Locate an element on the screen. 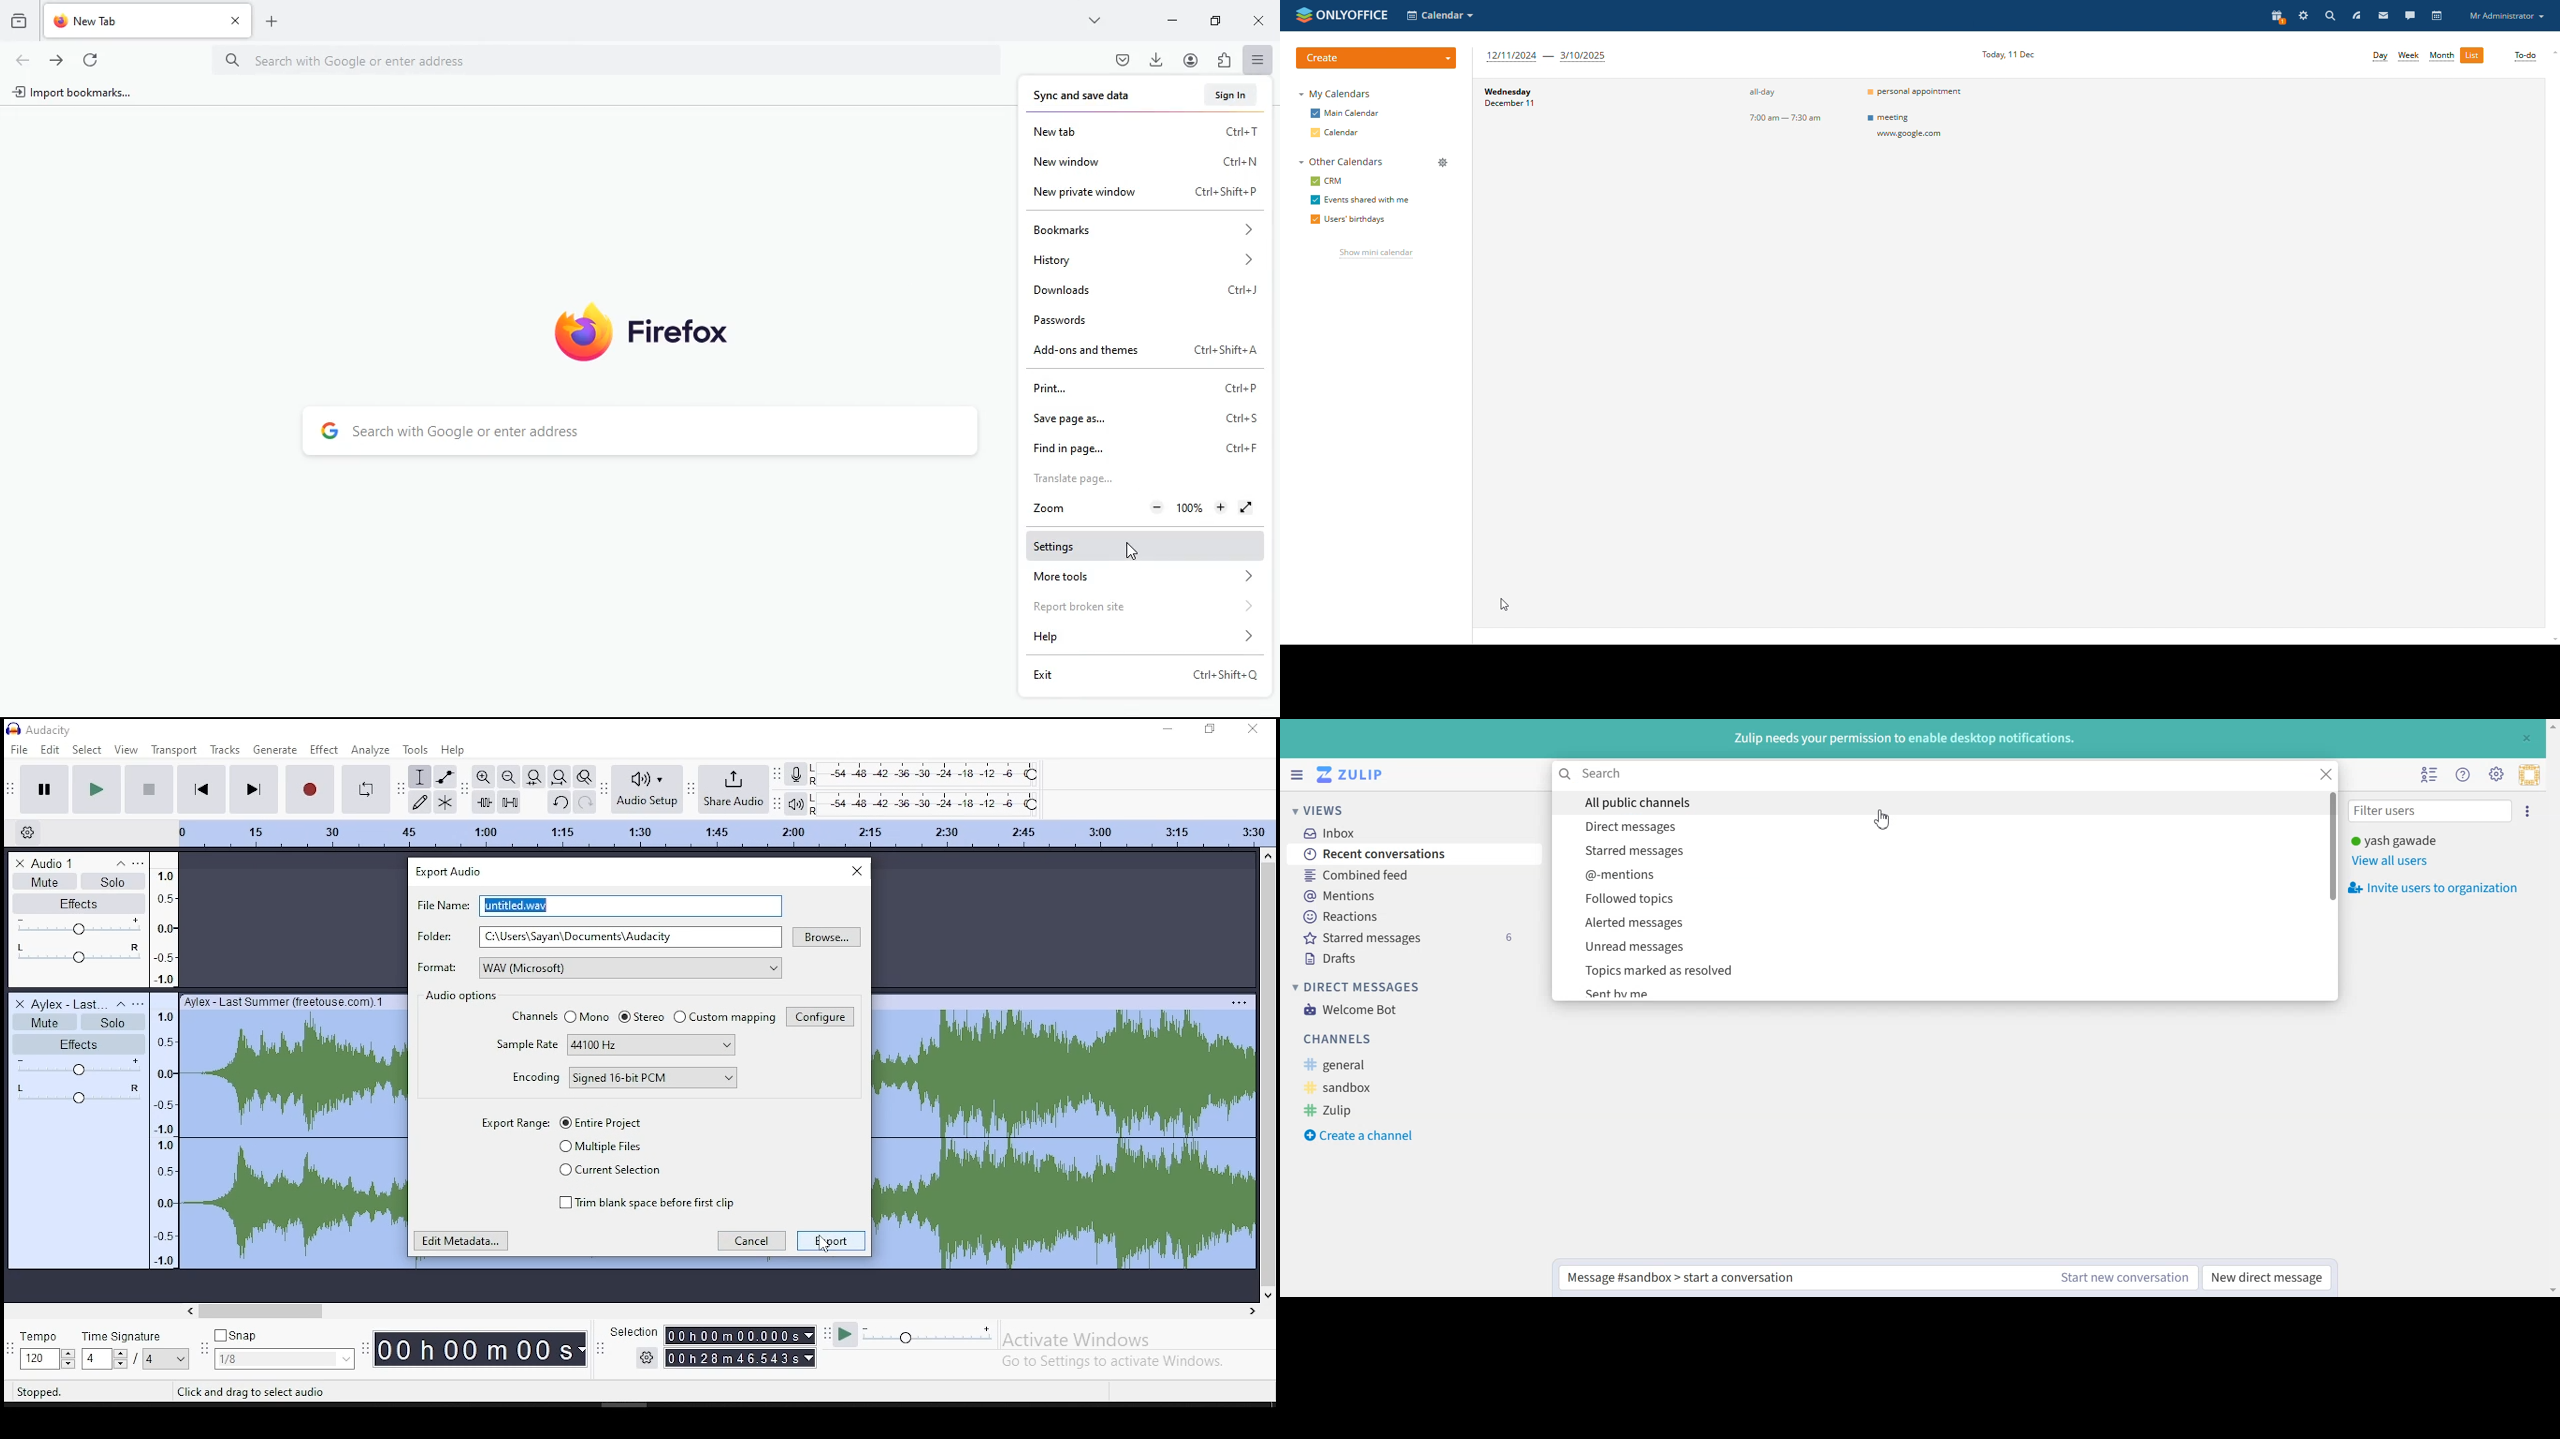 The image size is (2576, 1456). mute is located at coordinates (44, 880).